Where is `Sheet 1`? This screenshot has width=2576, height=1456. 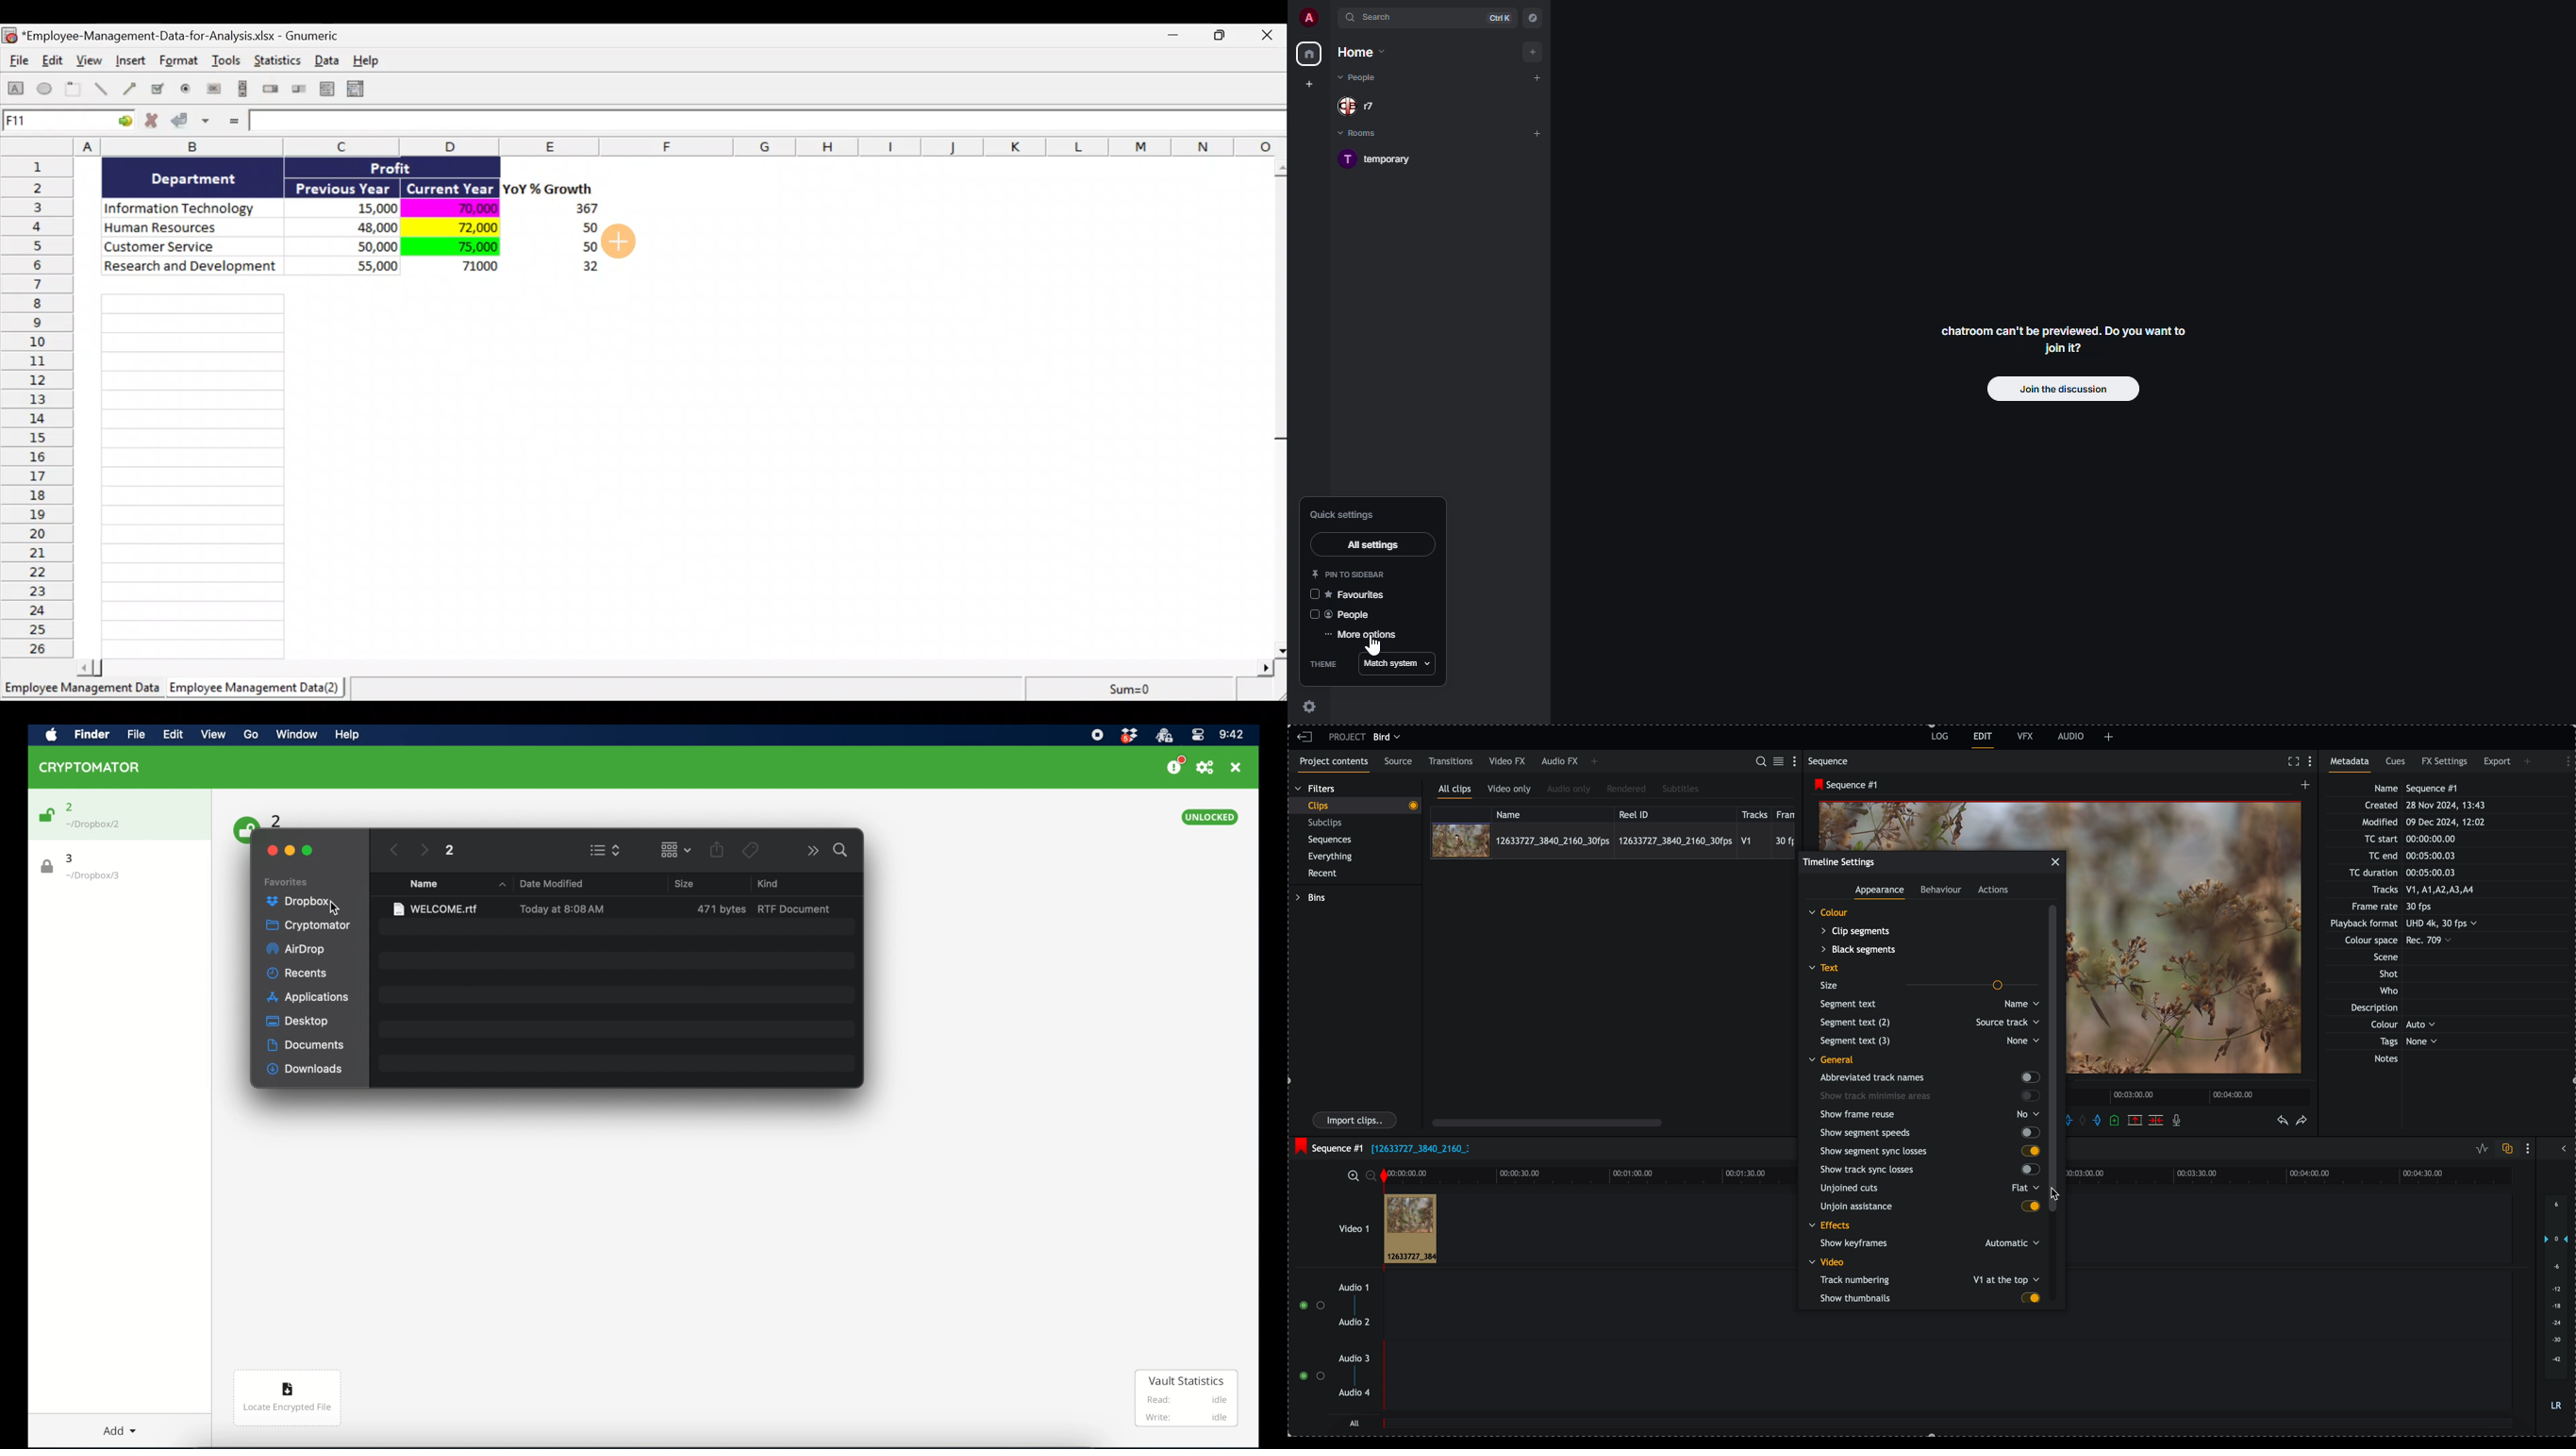 Sheet 1 is located at coordinates (84, 692).